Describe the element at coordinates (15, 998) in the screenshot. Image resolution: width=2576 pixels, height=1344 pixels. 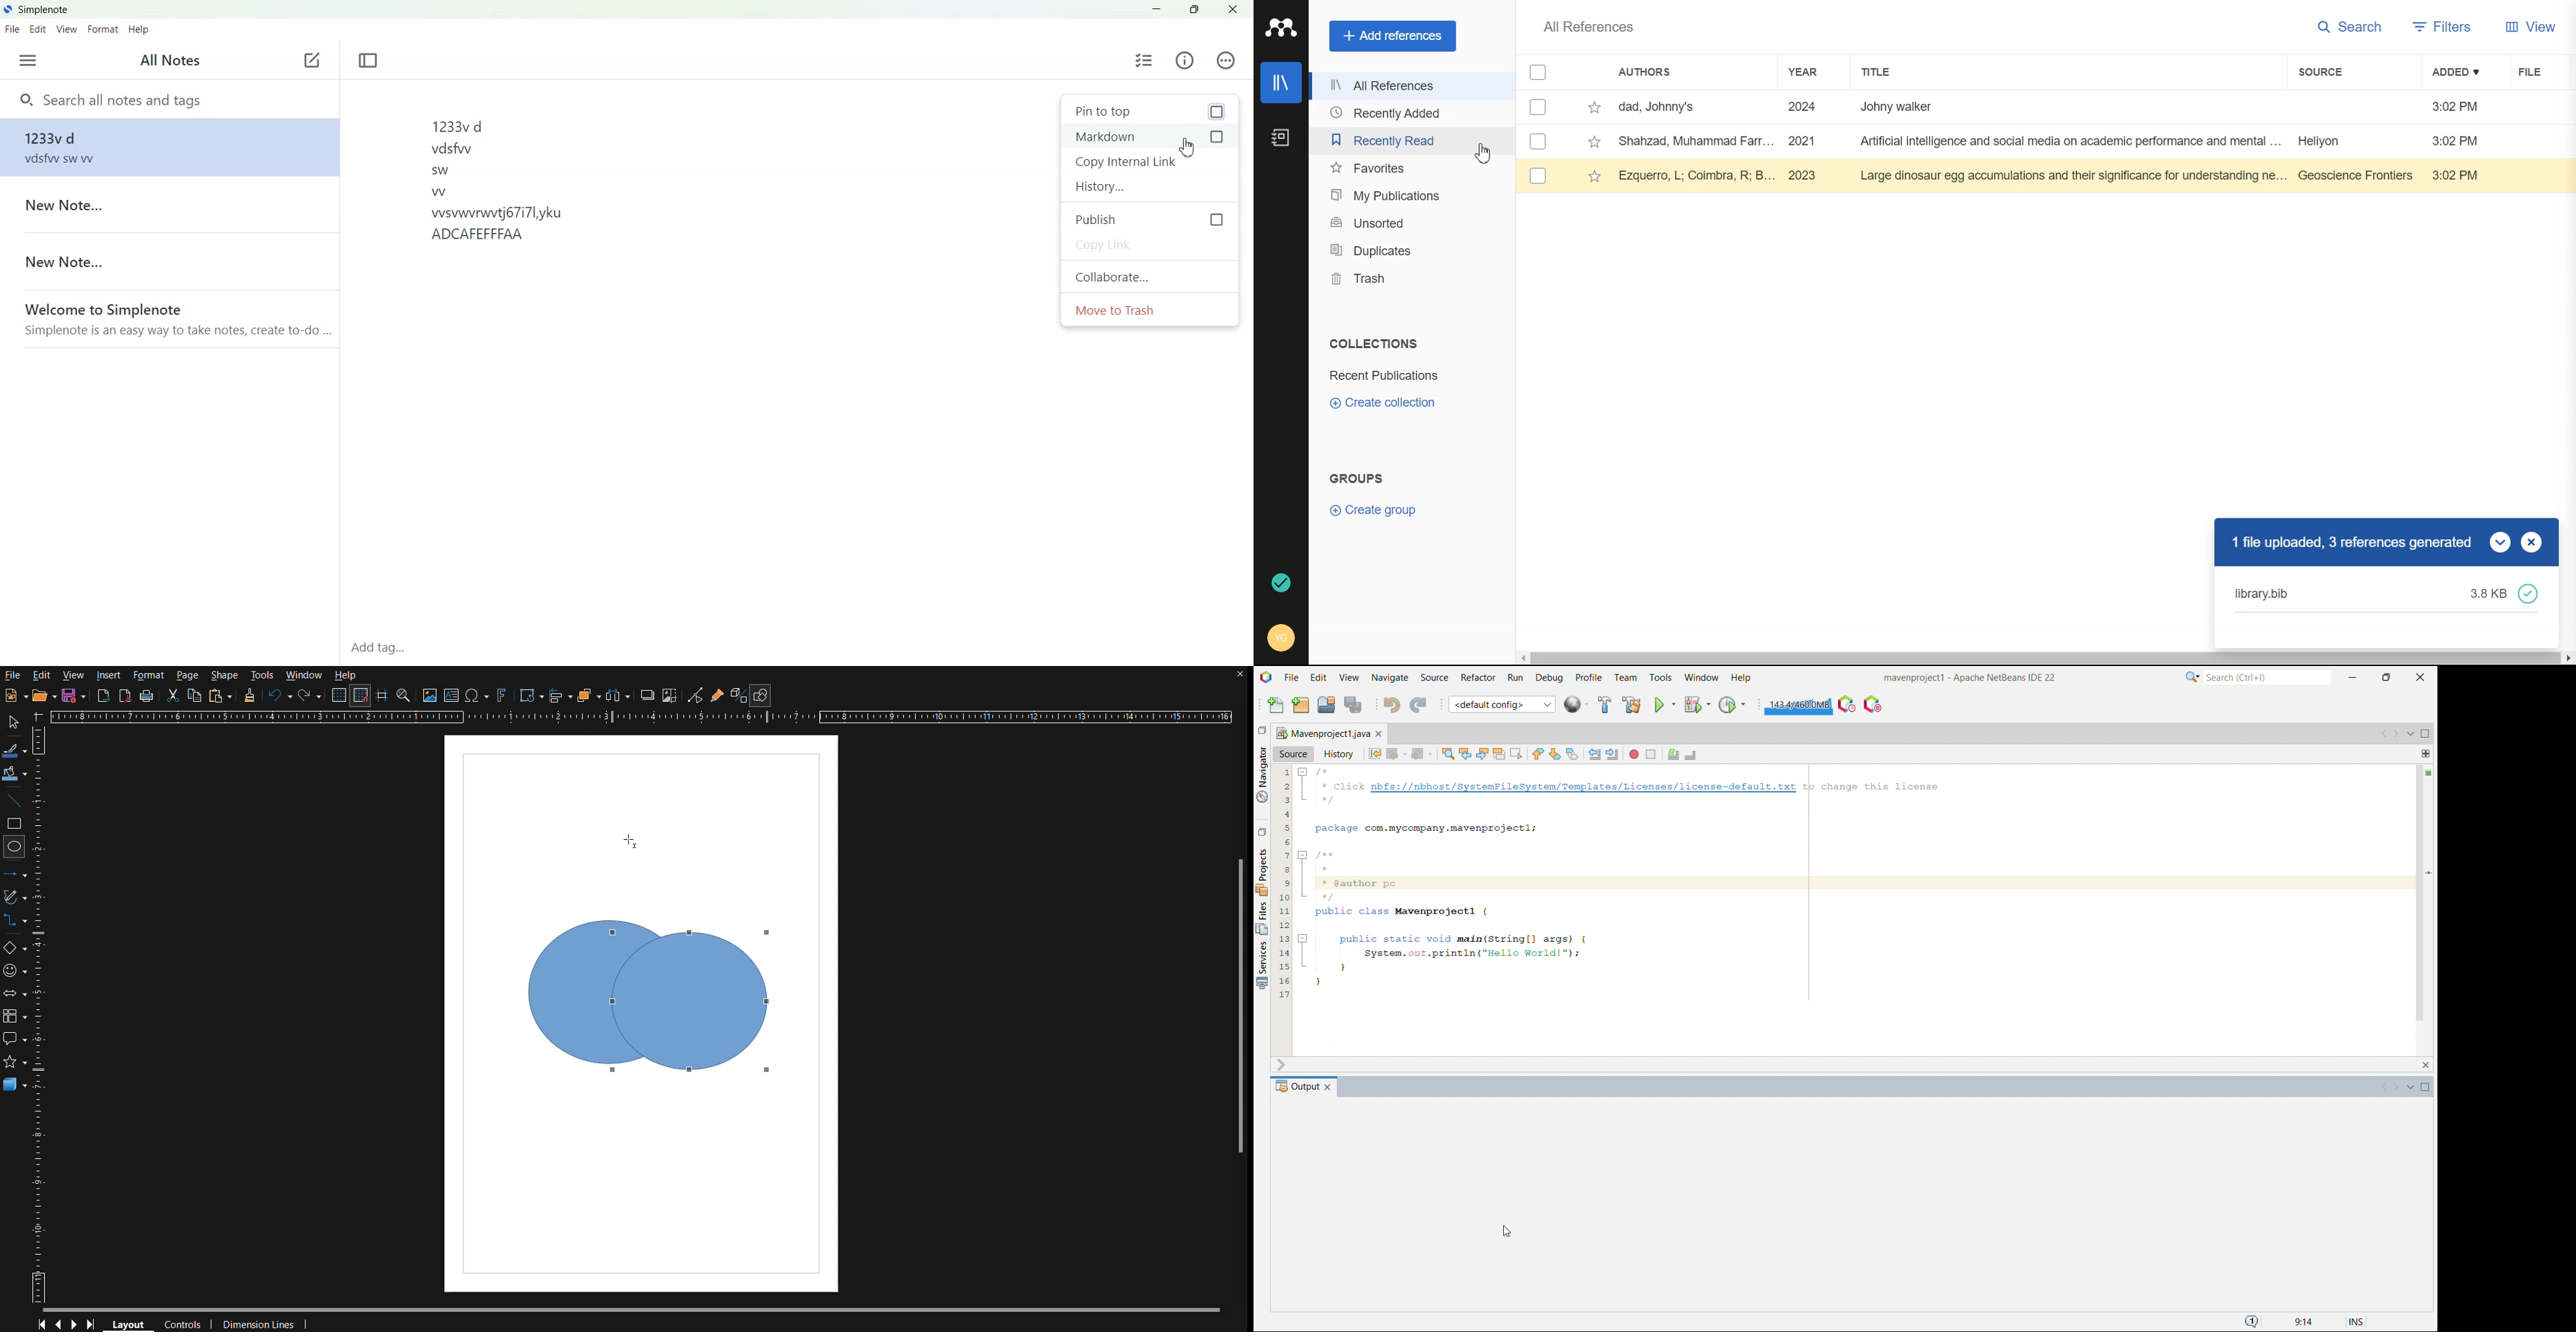
I see `Box Arrows` at that location.